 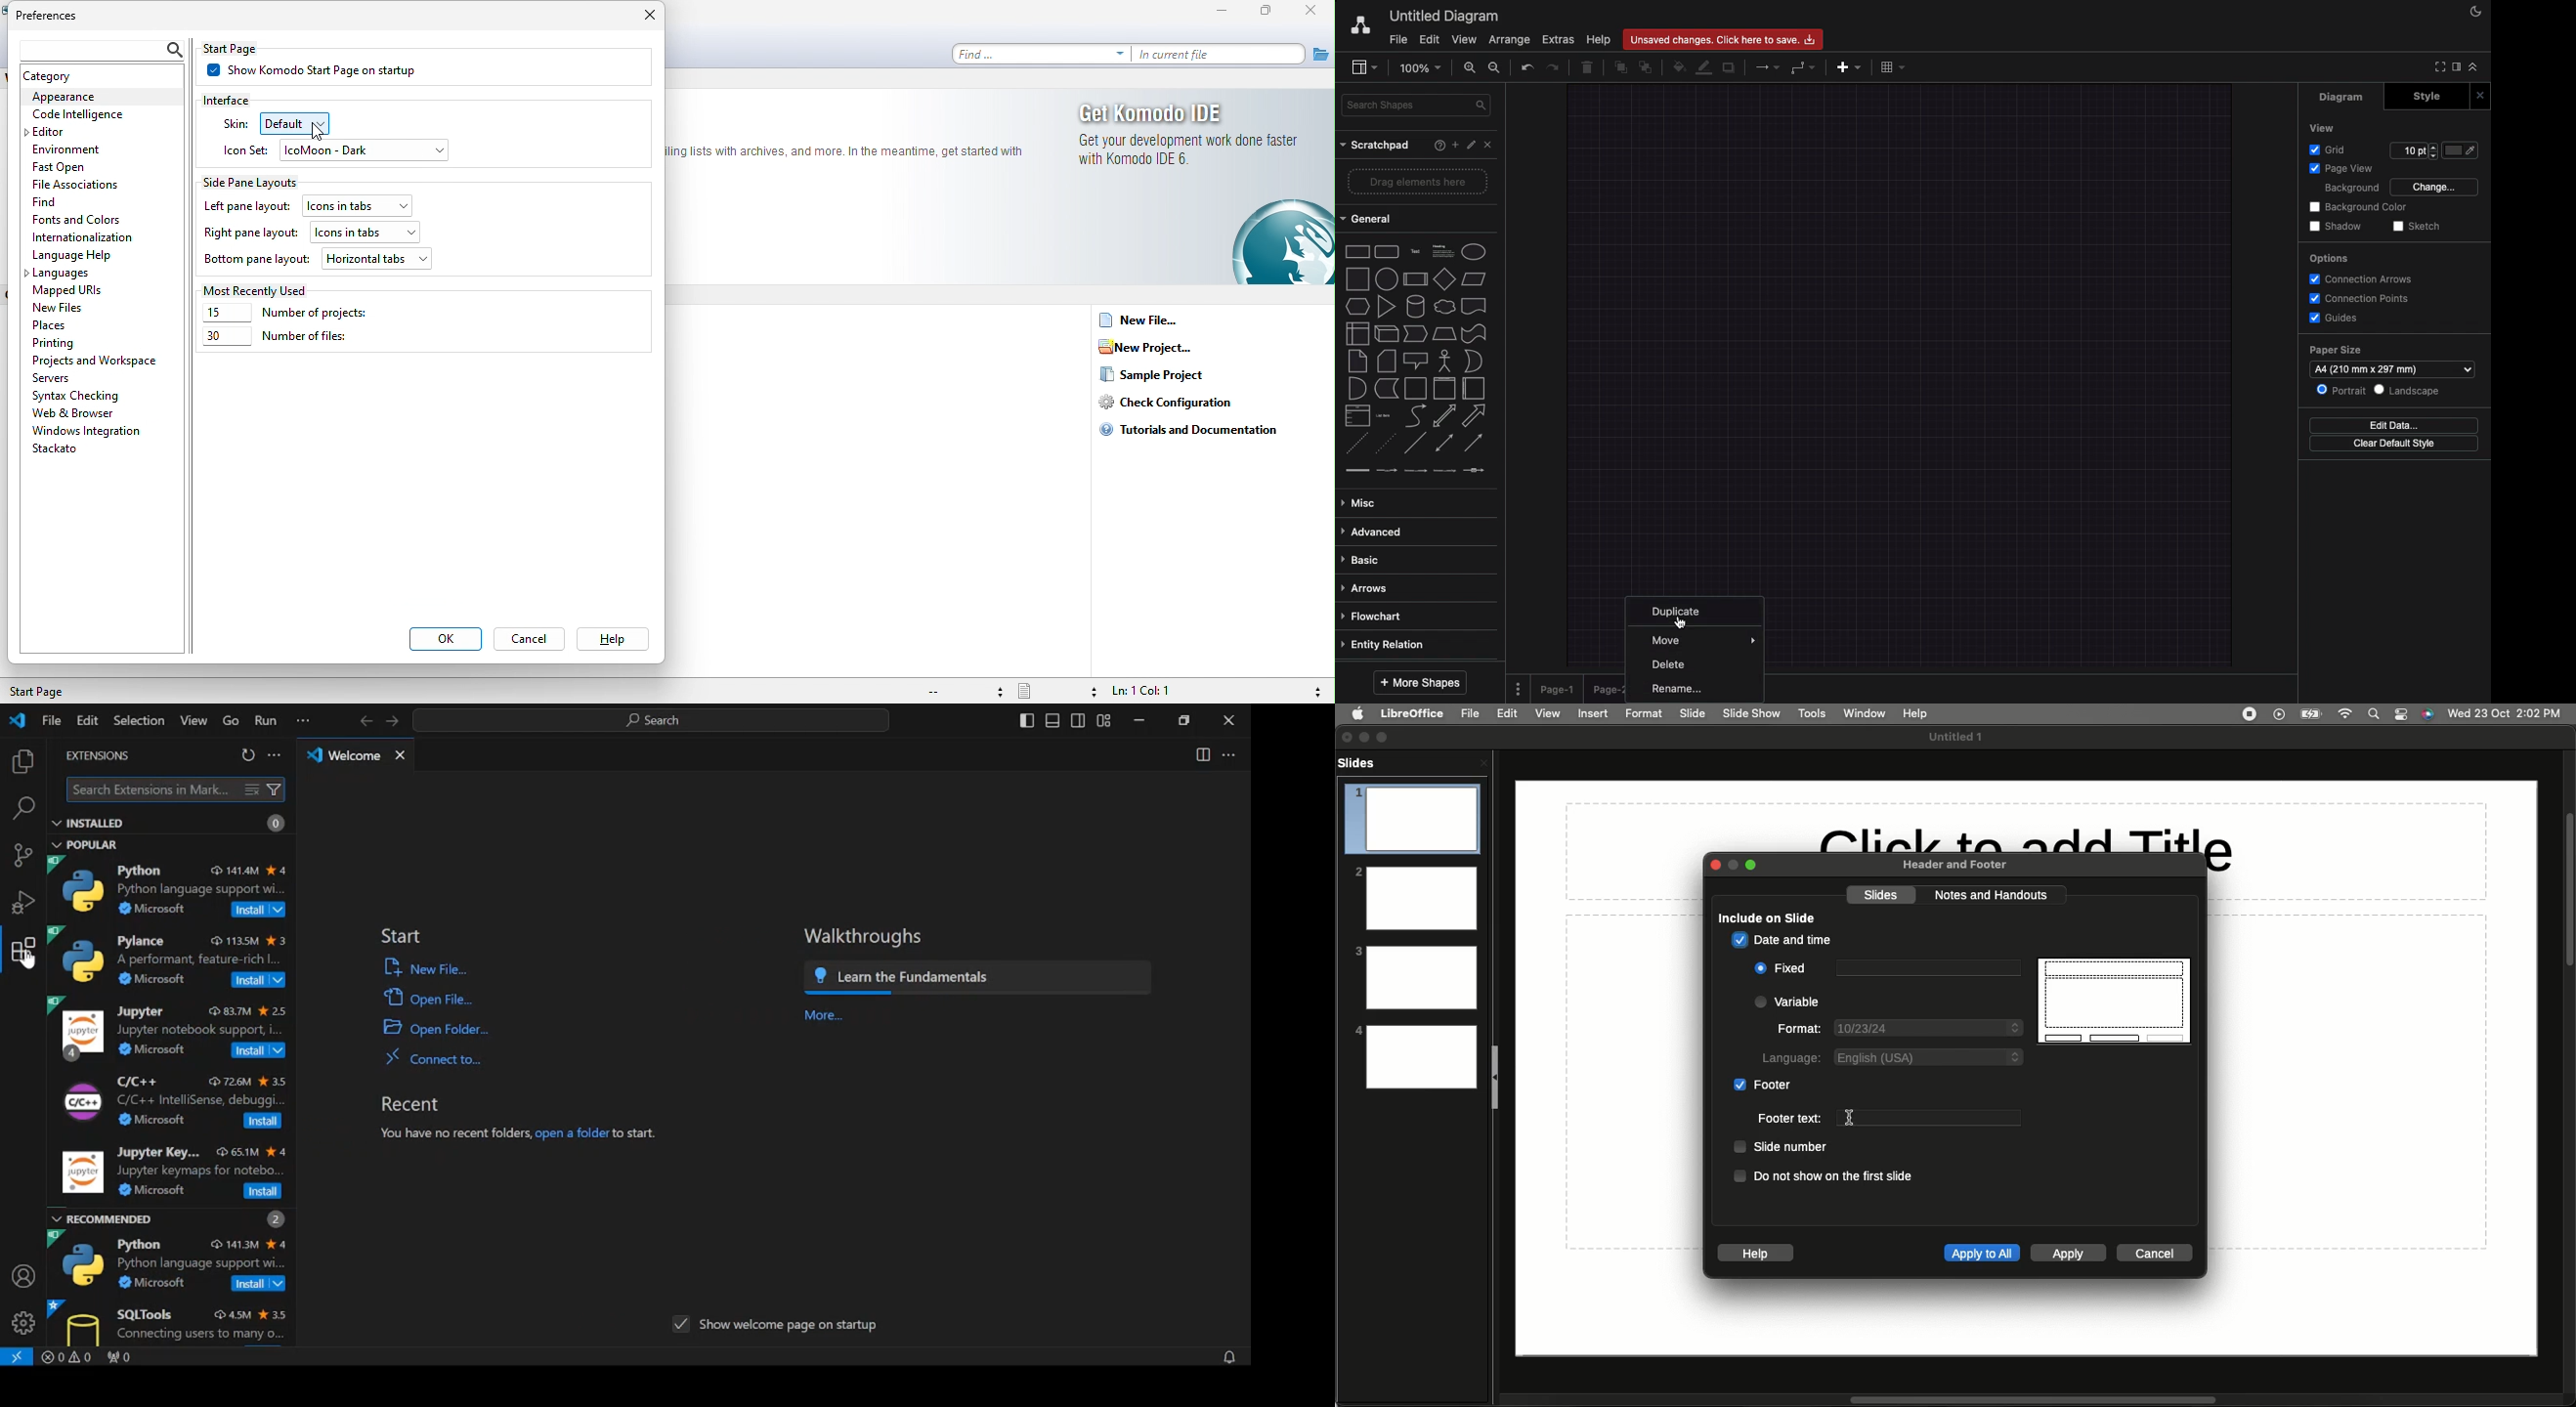 I want to click on Page 1, so click(x=1561, y=690).